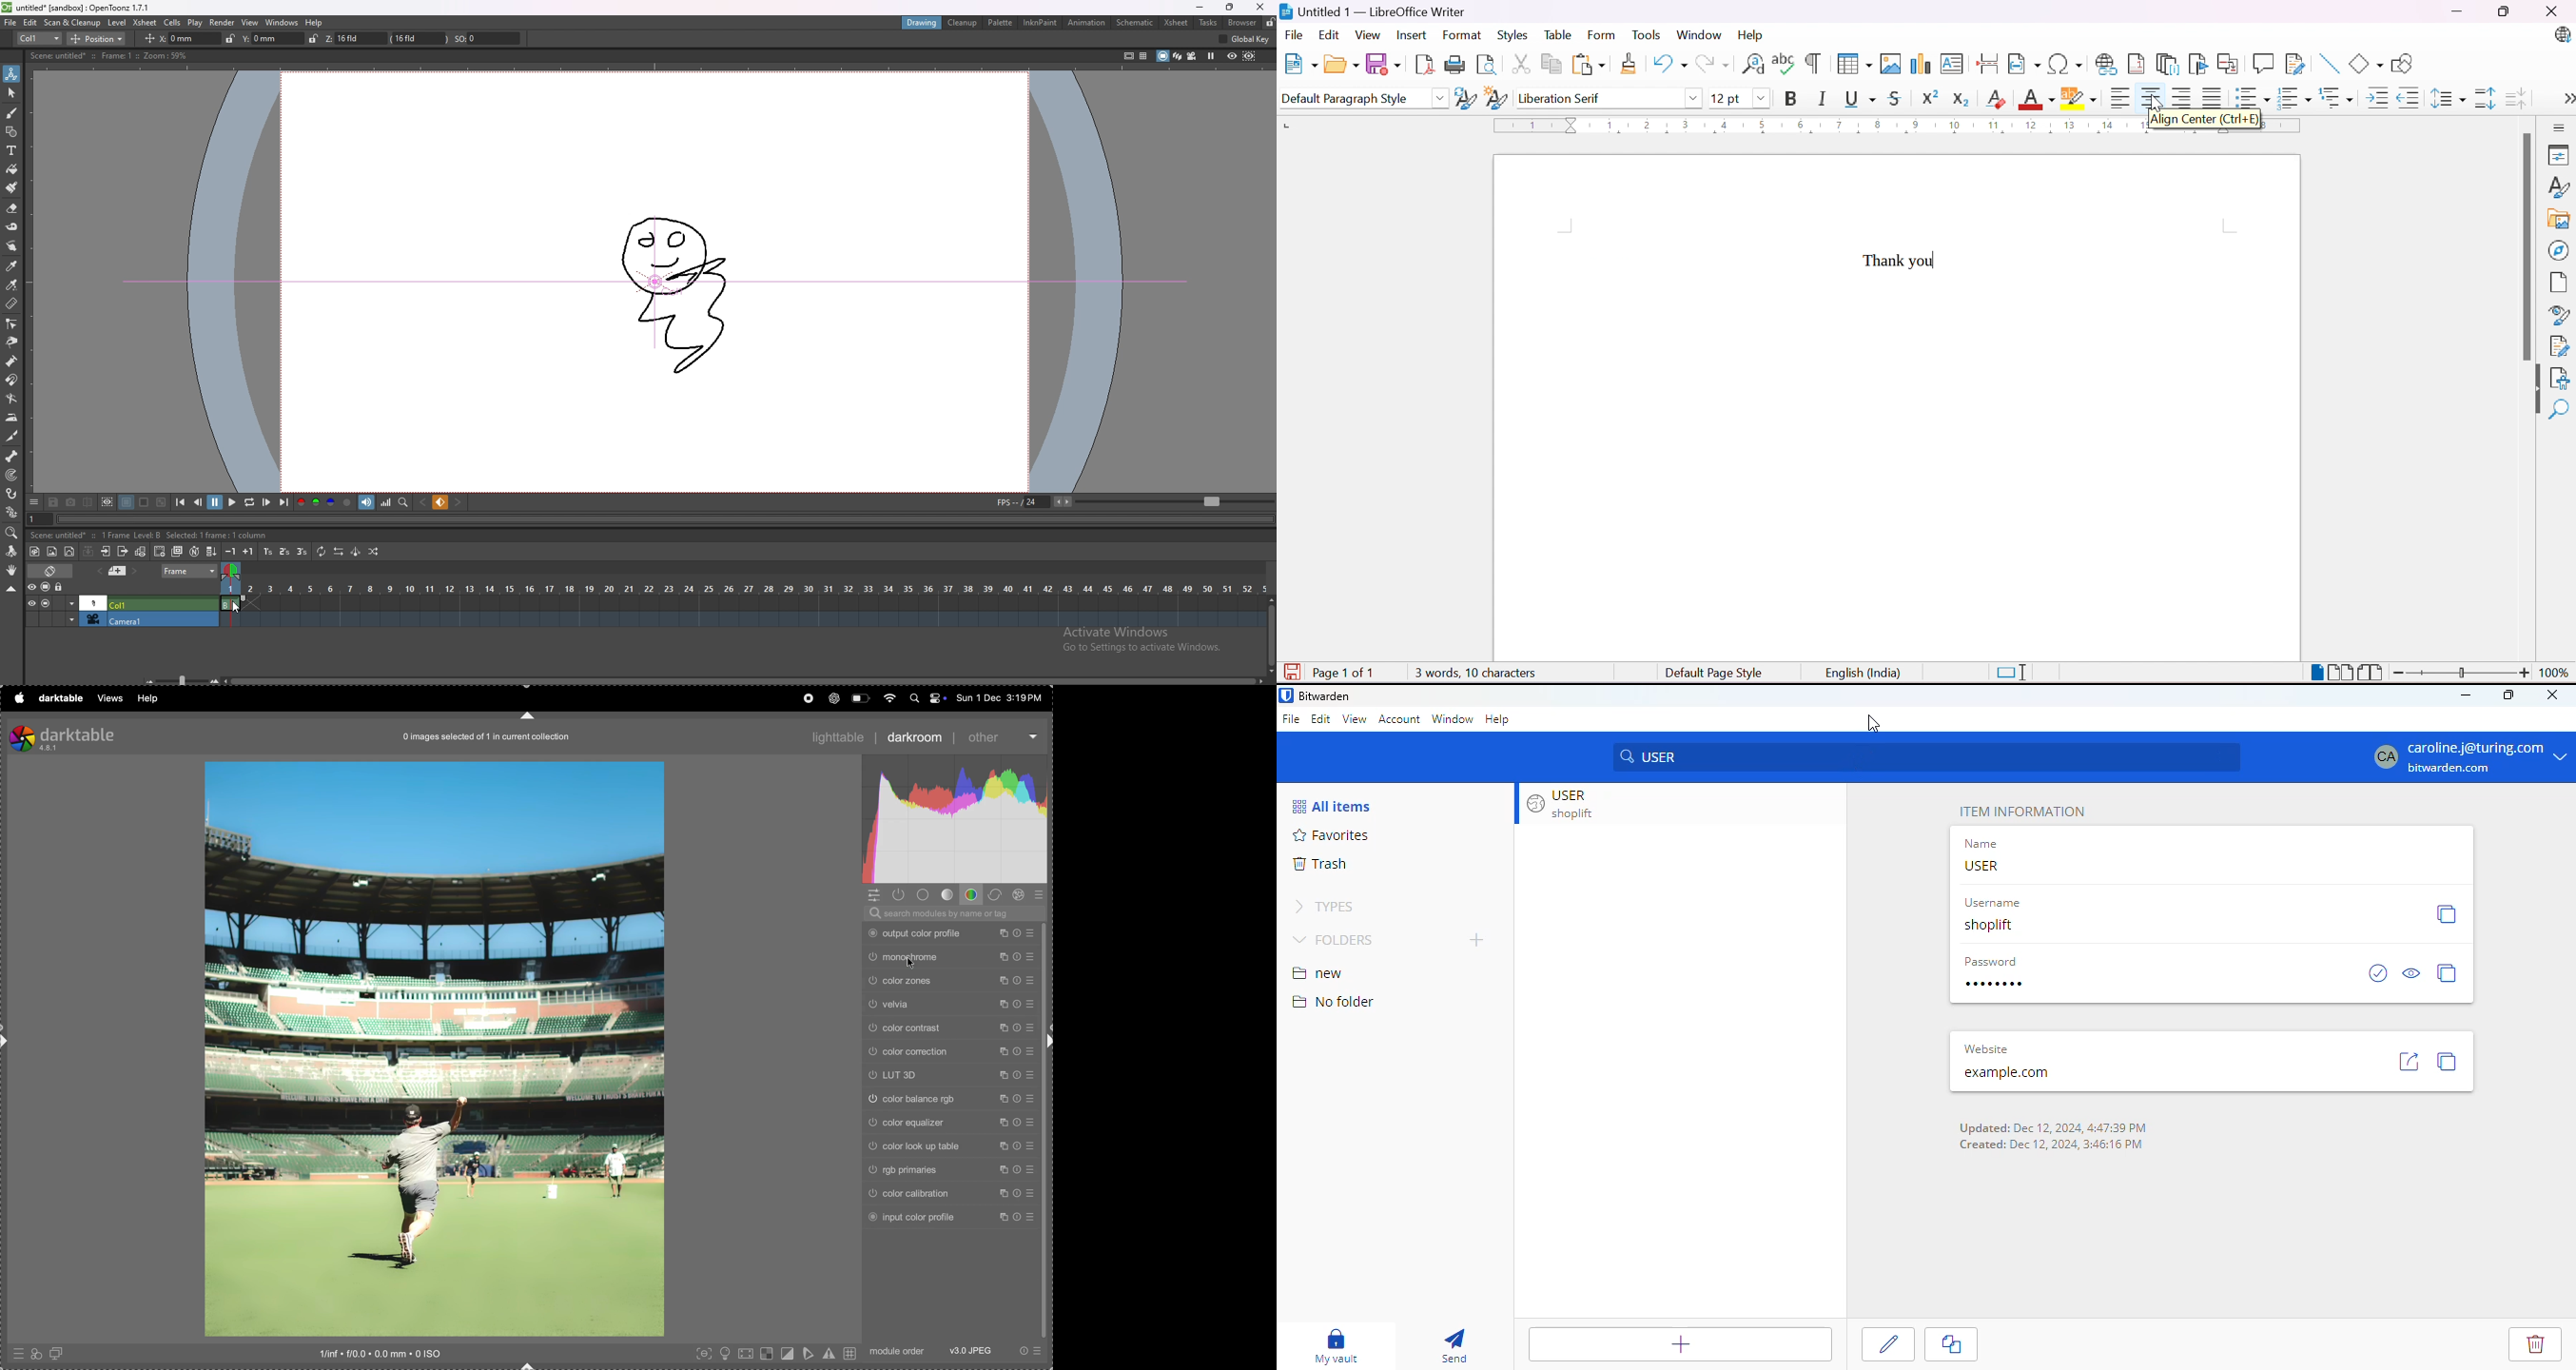 The image size is (2576, 1372). I want to click on Zoom, so click(178, 677).